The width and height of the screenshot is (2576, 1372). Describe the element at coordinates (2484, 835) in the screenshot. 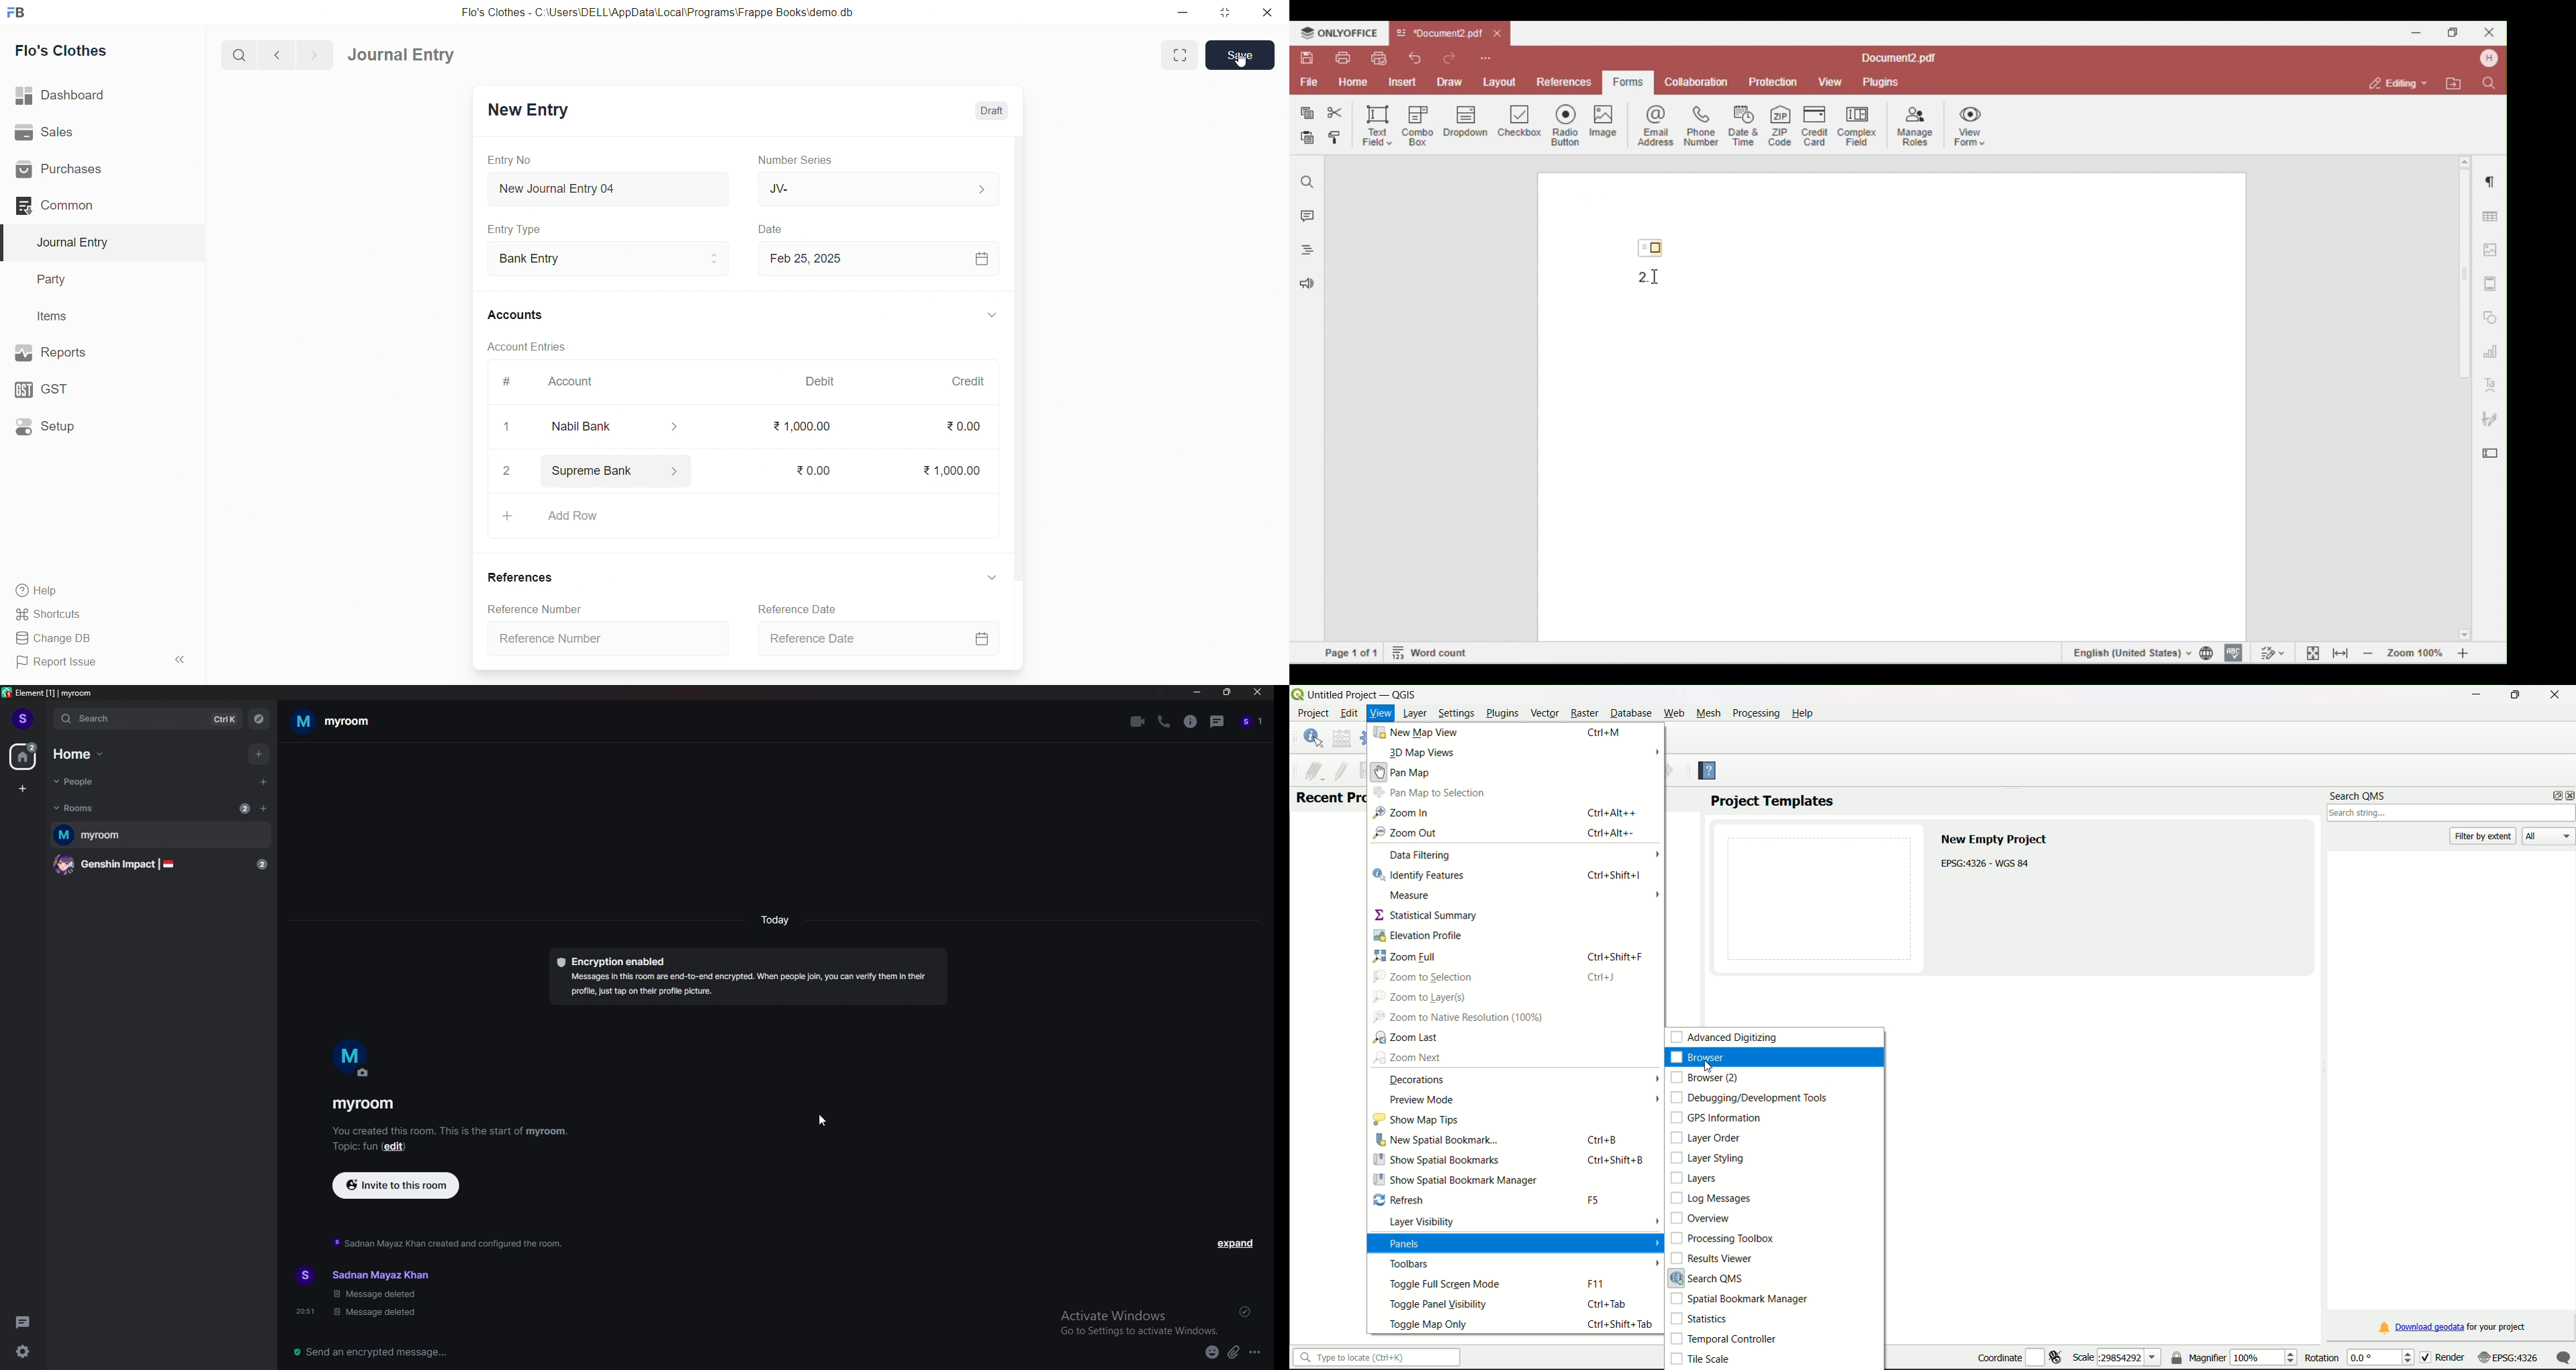

I see `filter by extent` at that location.